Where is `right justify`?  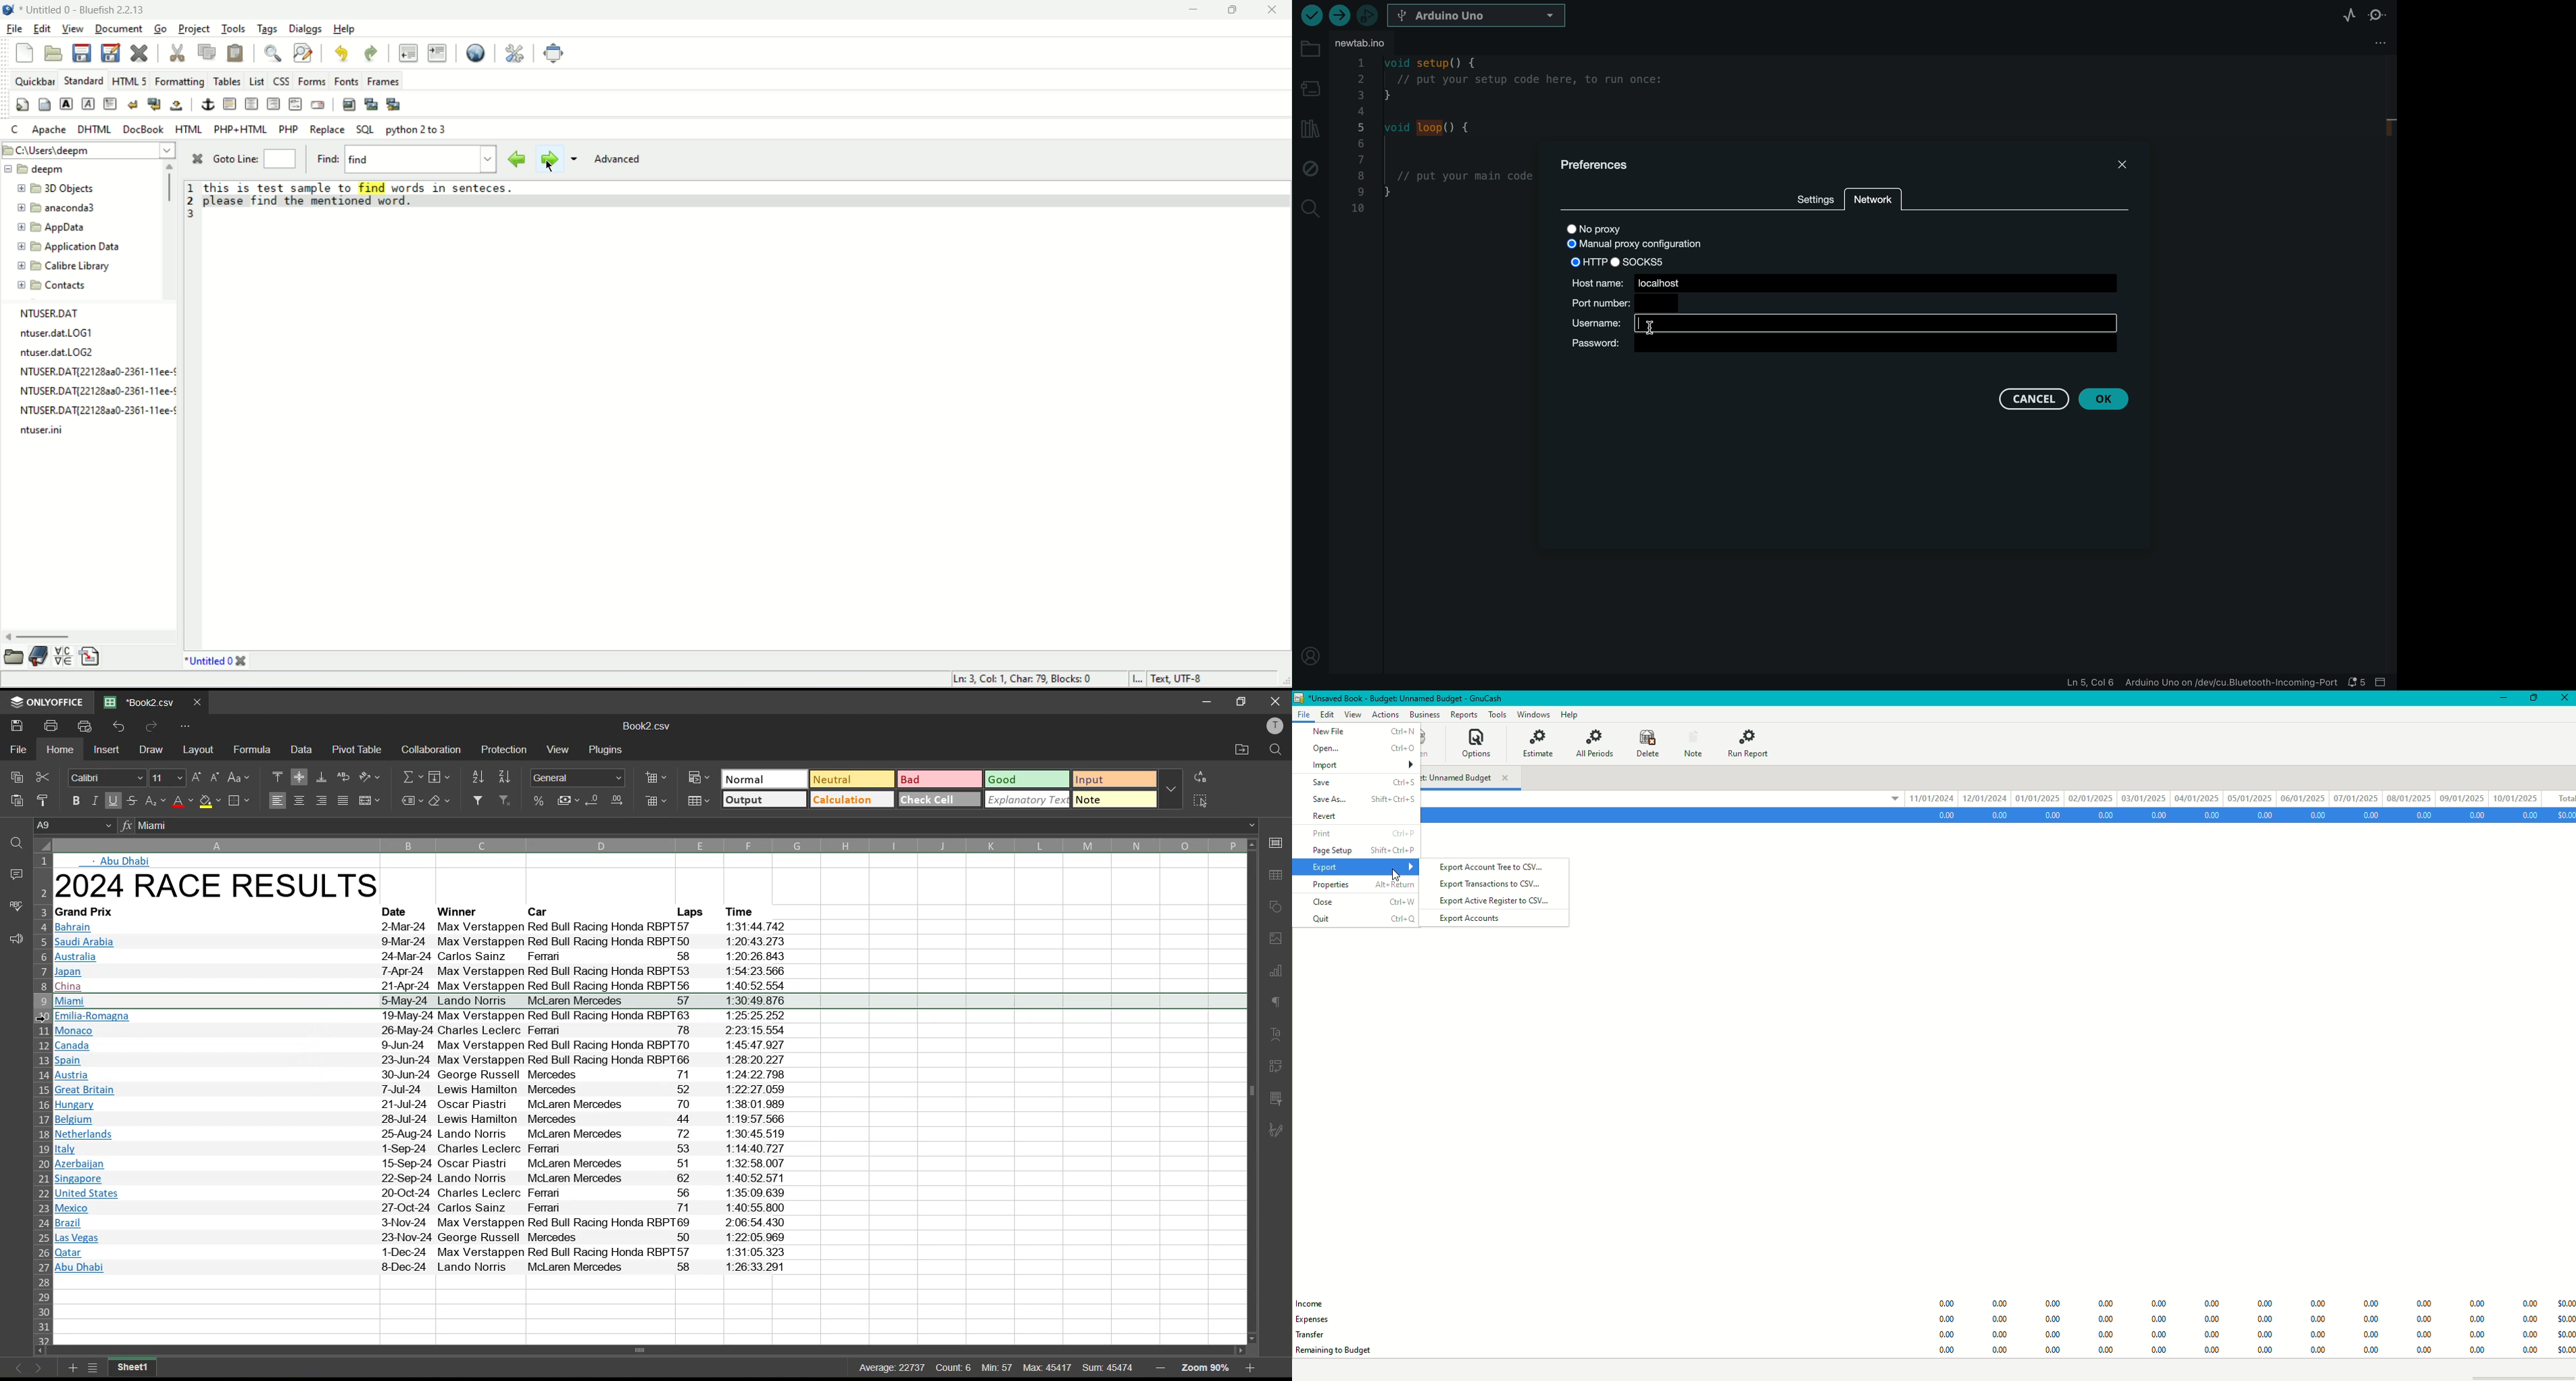
right justify is located at coordinates (273, 105).